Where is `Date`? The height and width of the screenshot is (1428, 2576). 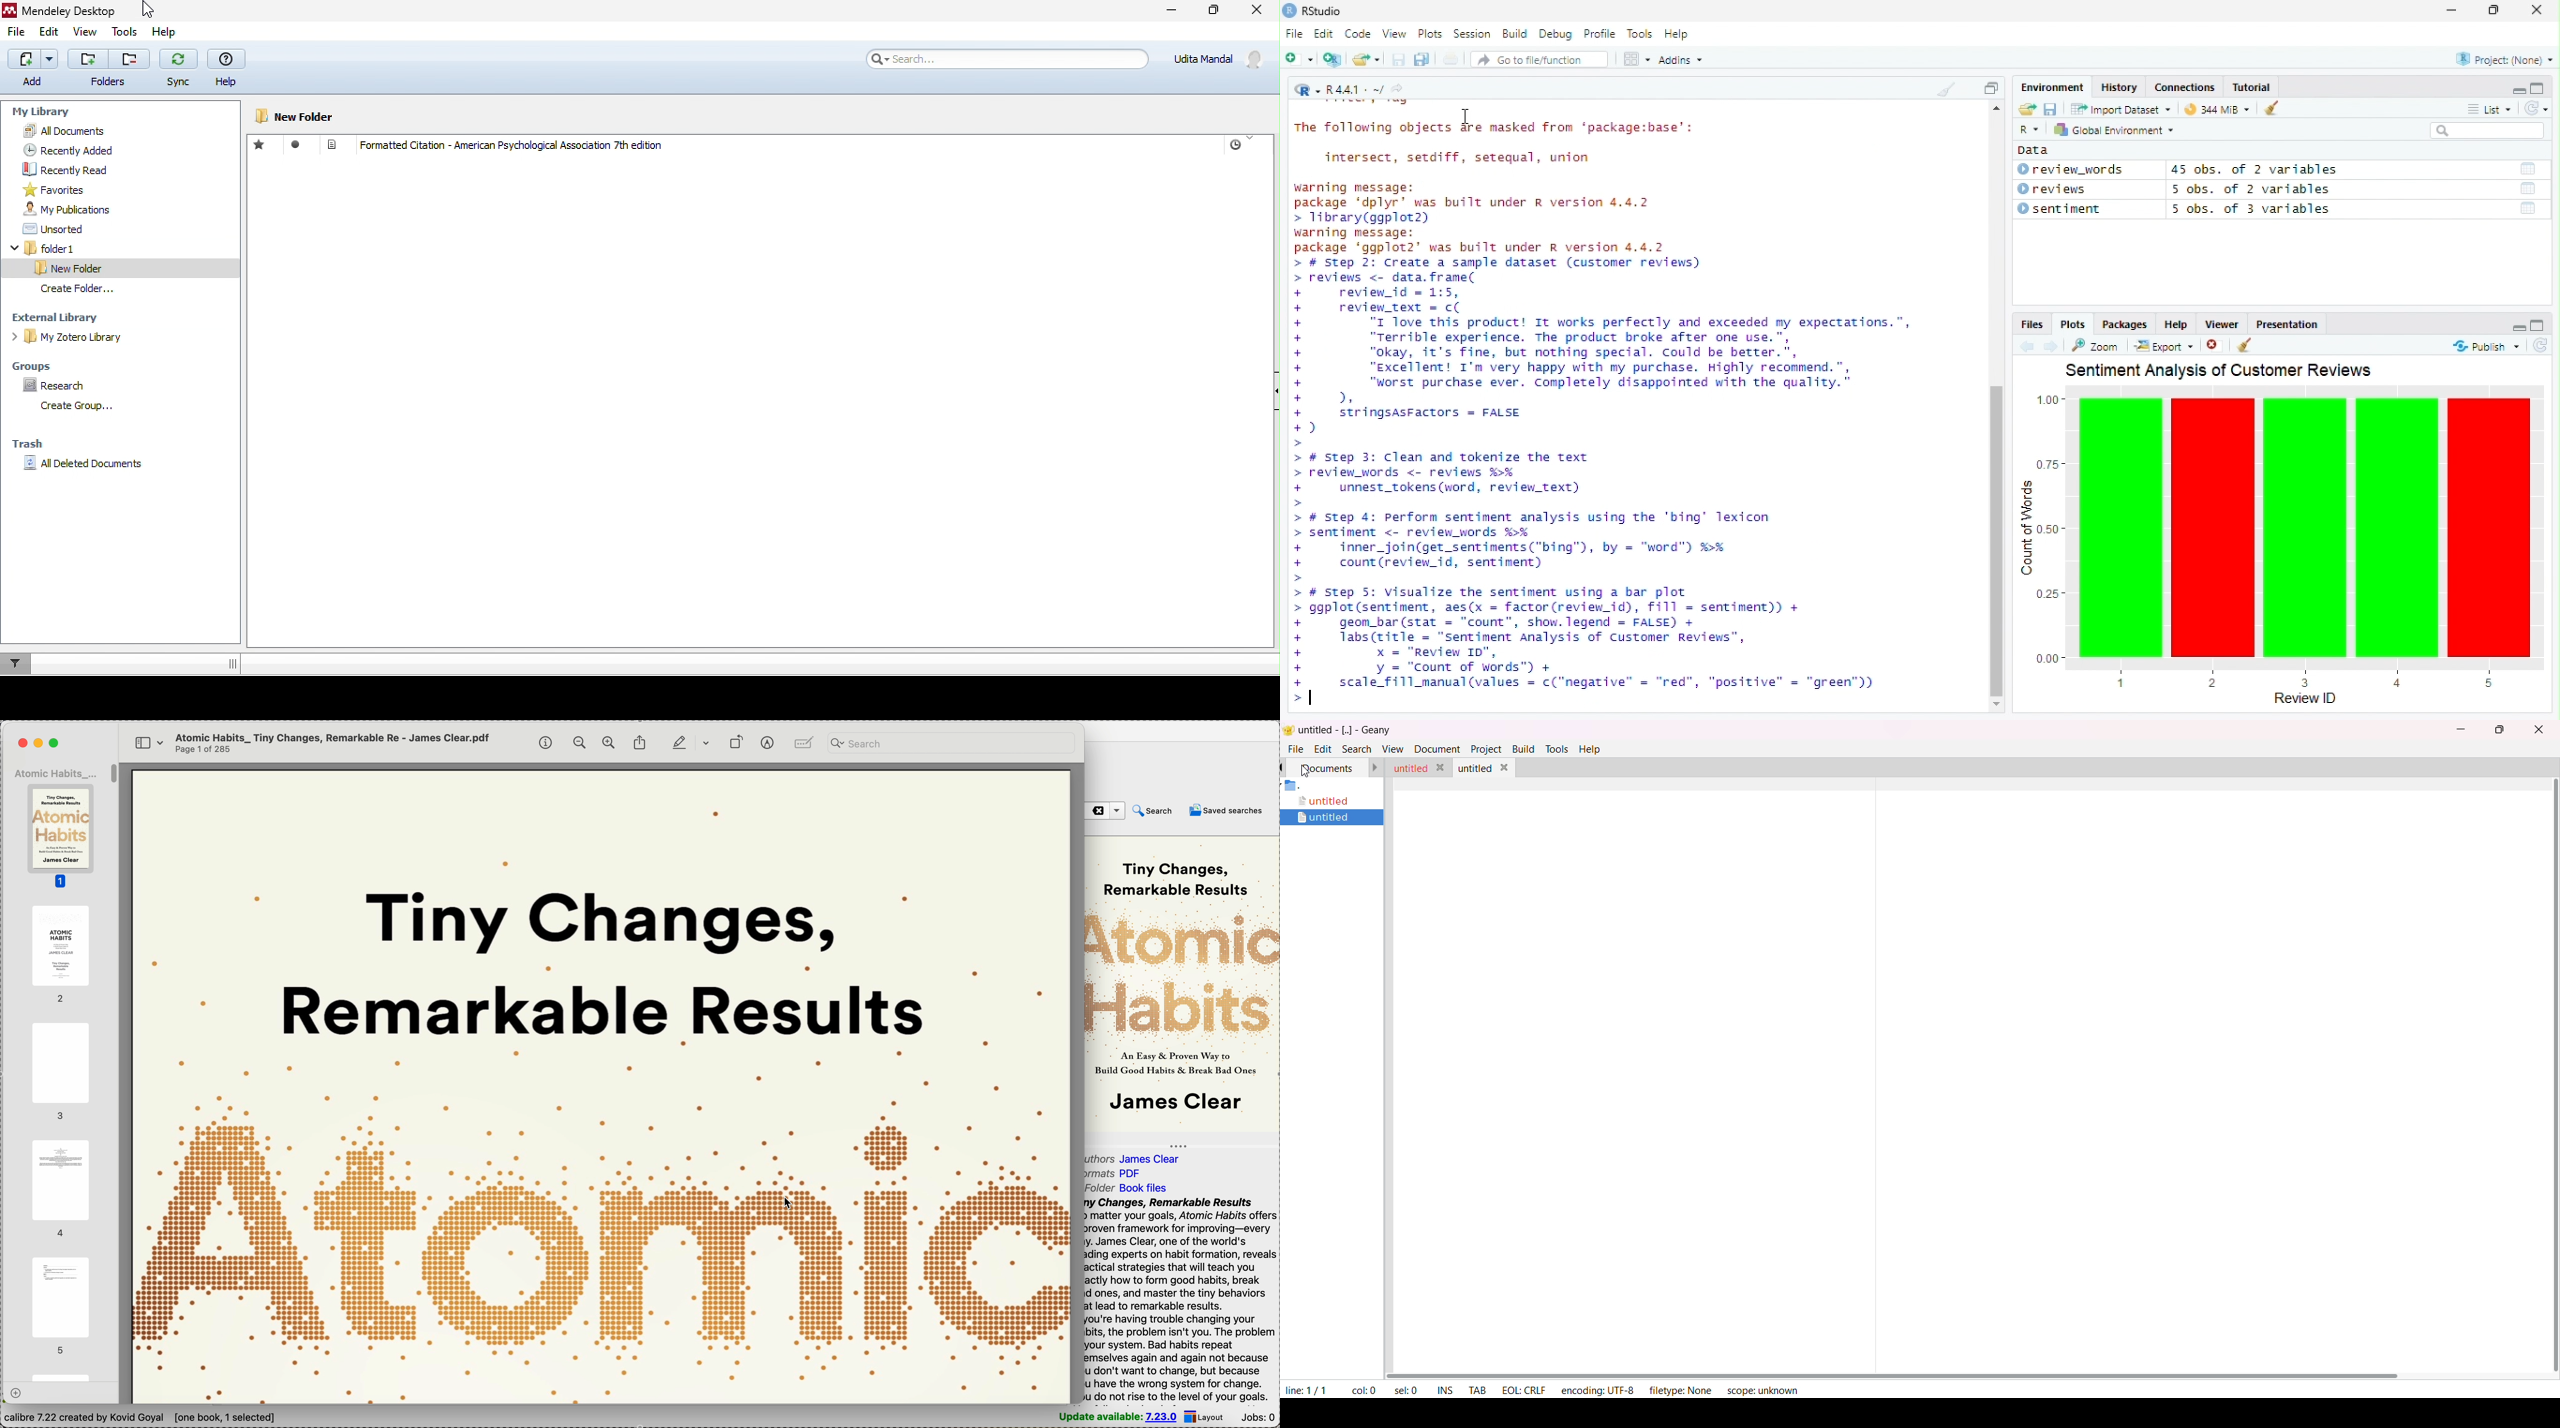
Date is located at coordinates (2528, 169).